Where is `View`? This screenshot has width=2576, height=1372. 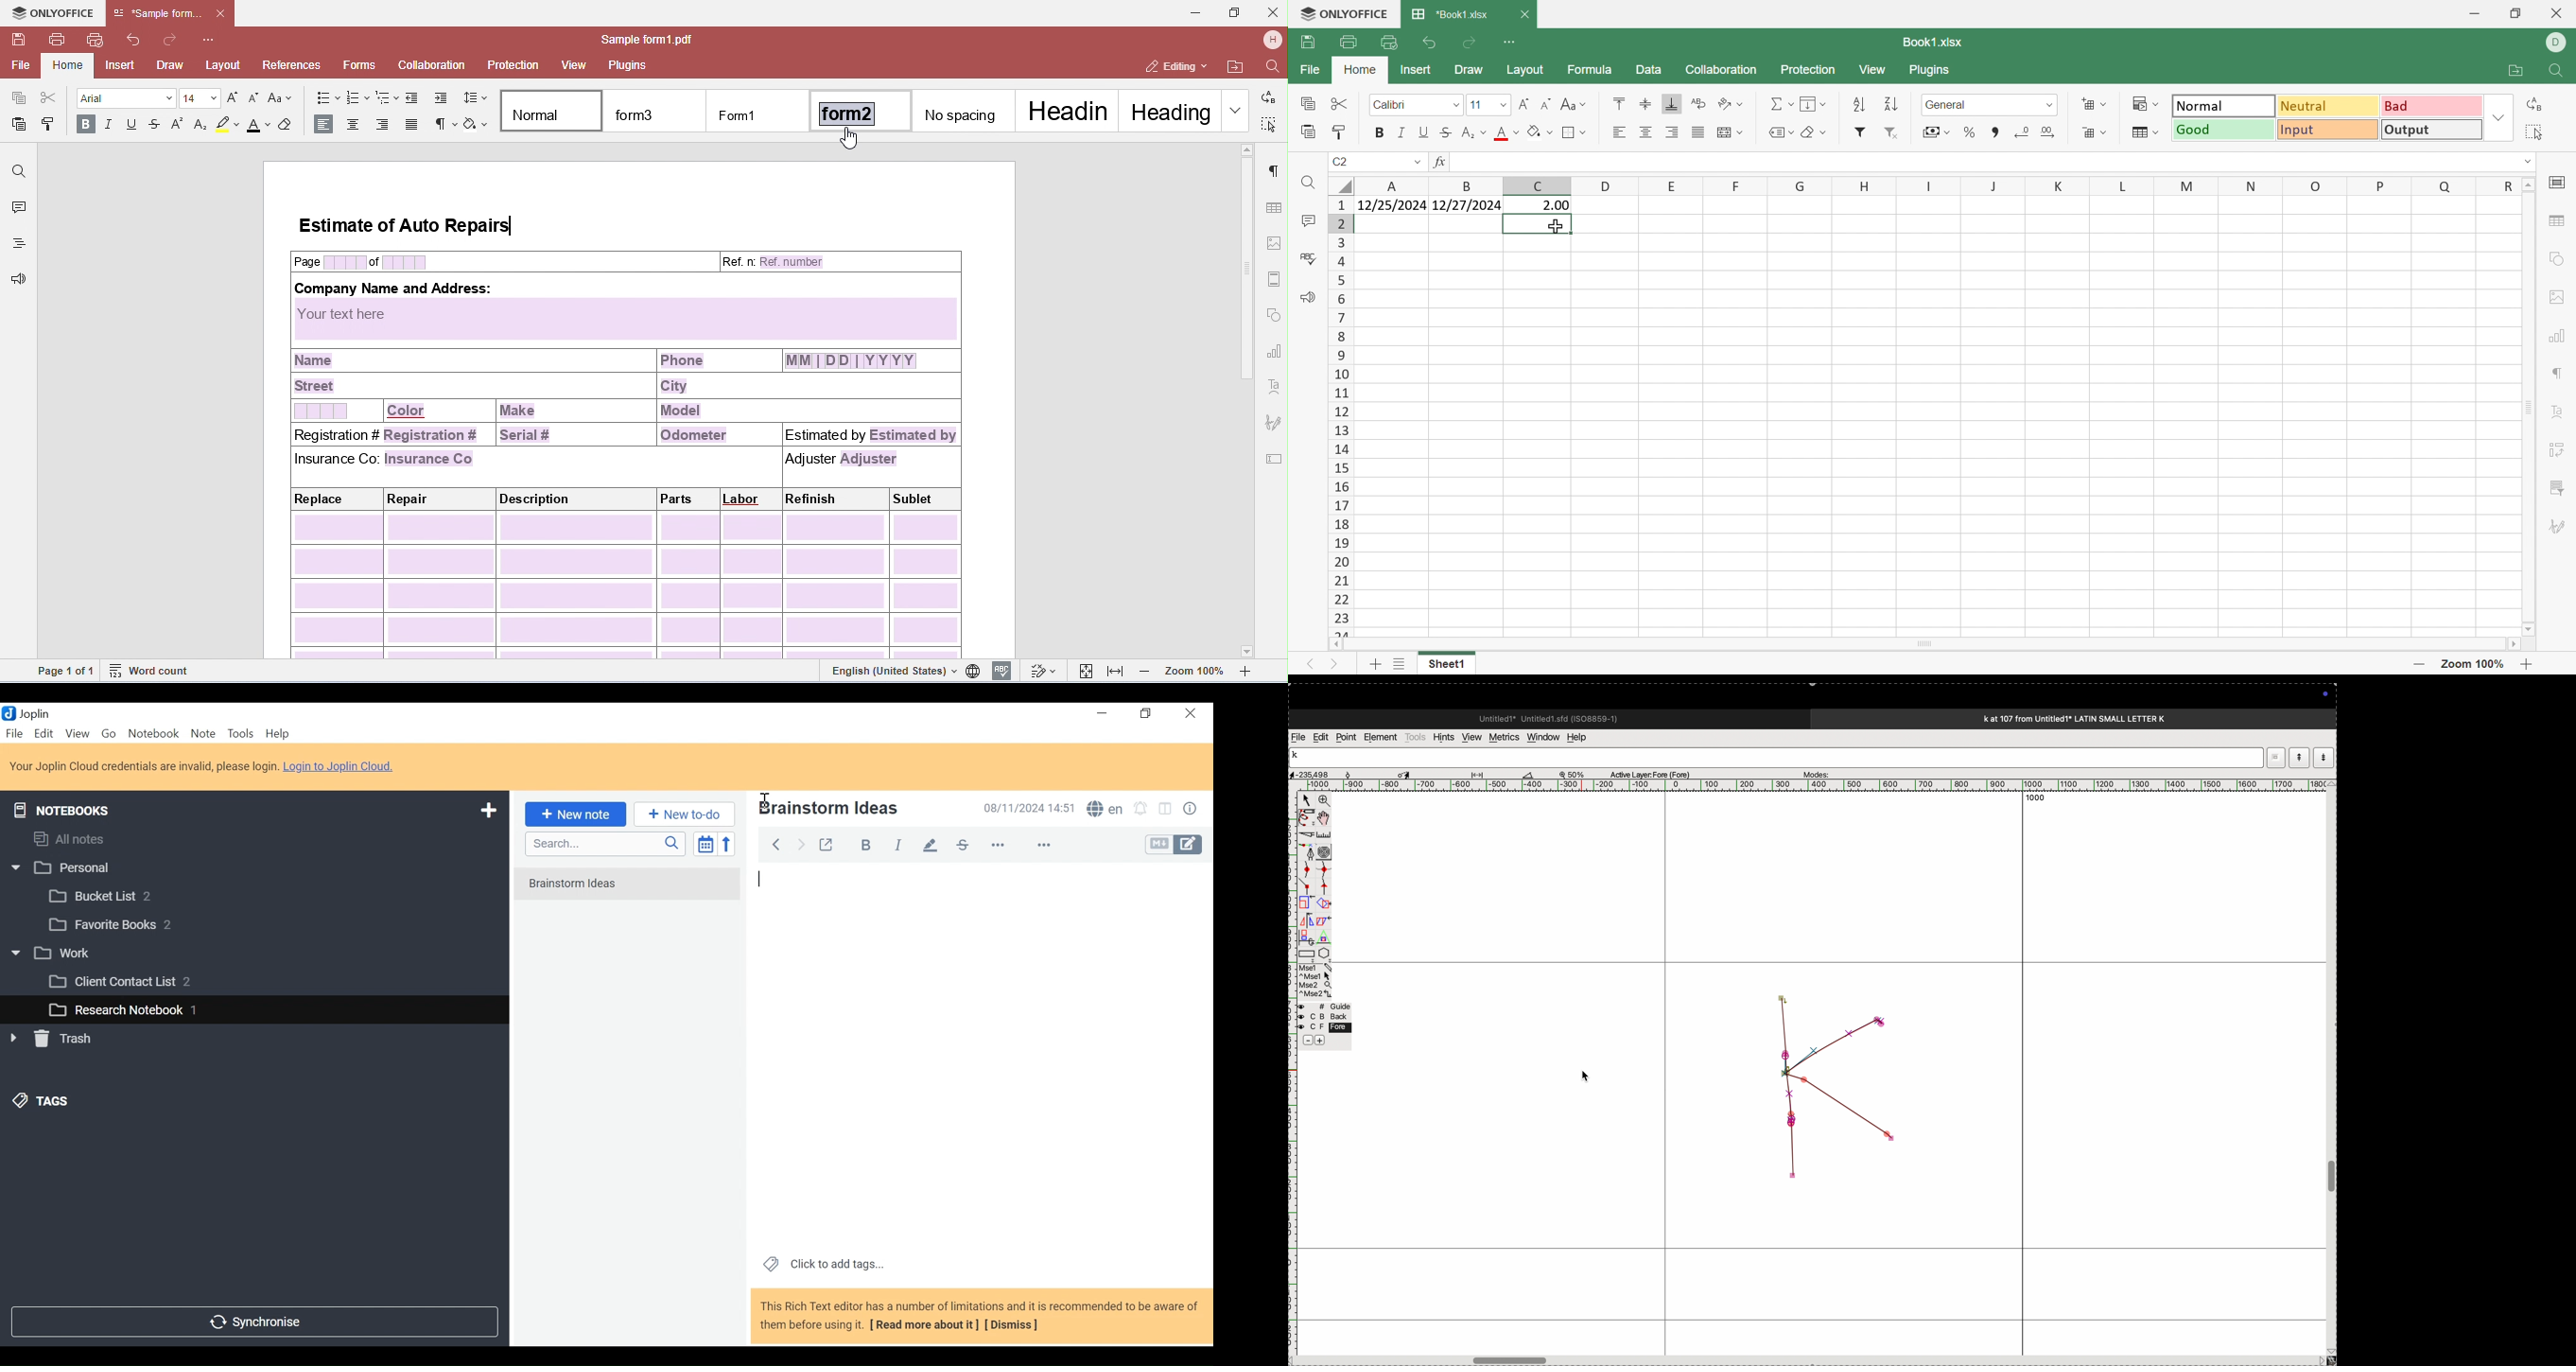 View is located at coordinates (1871, 70).